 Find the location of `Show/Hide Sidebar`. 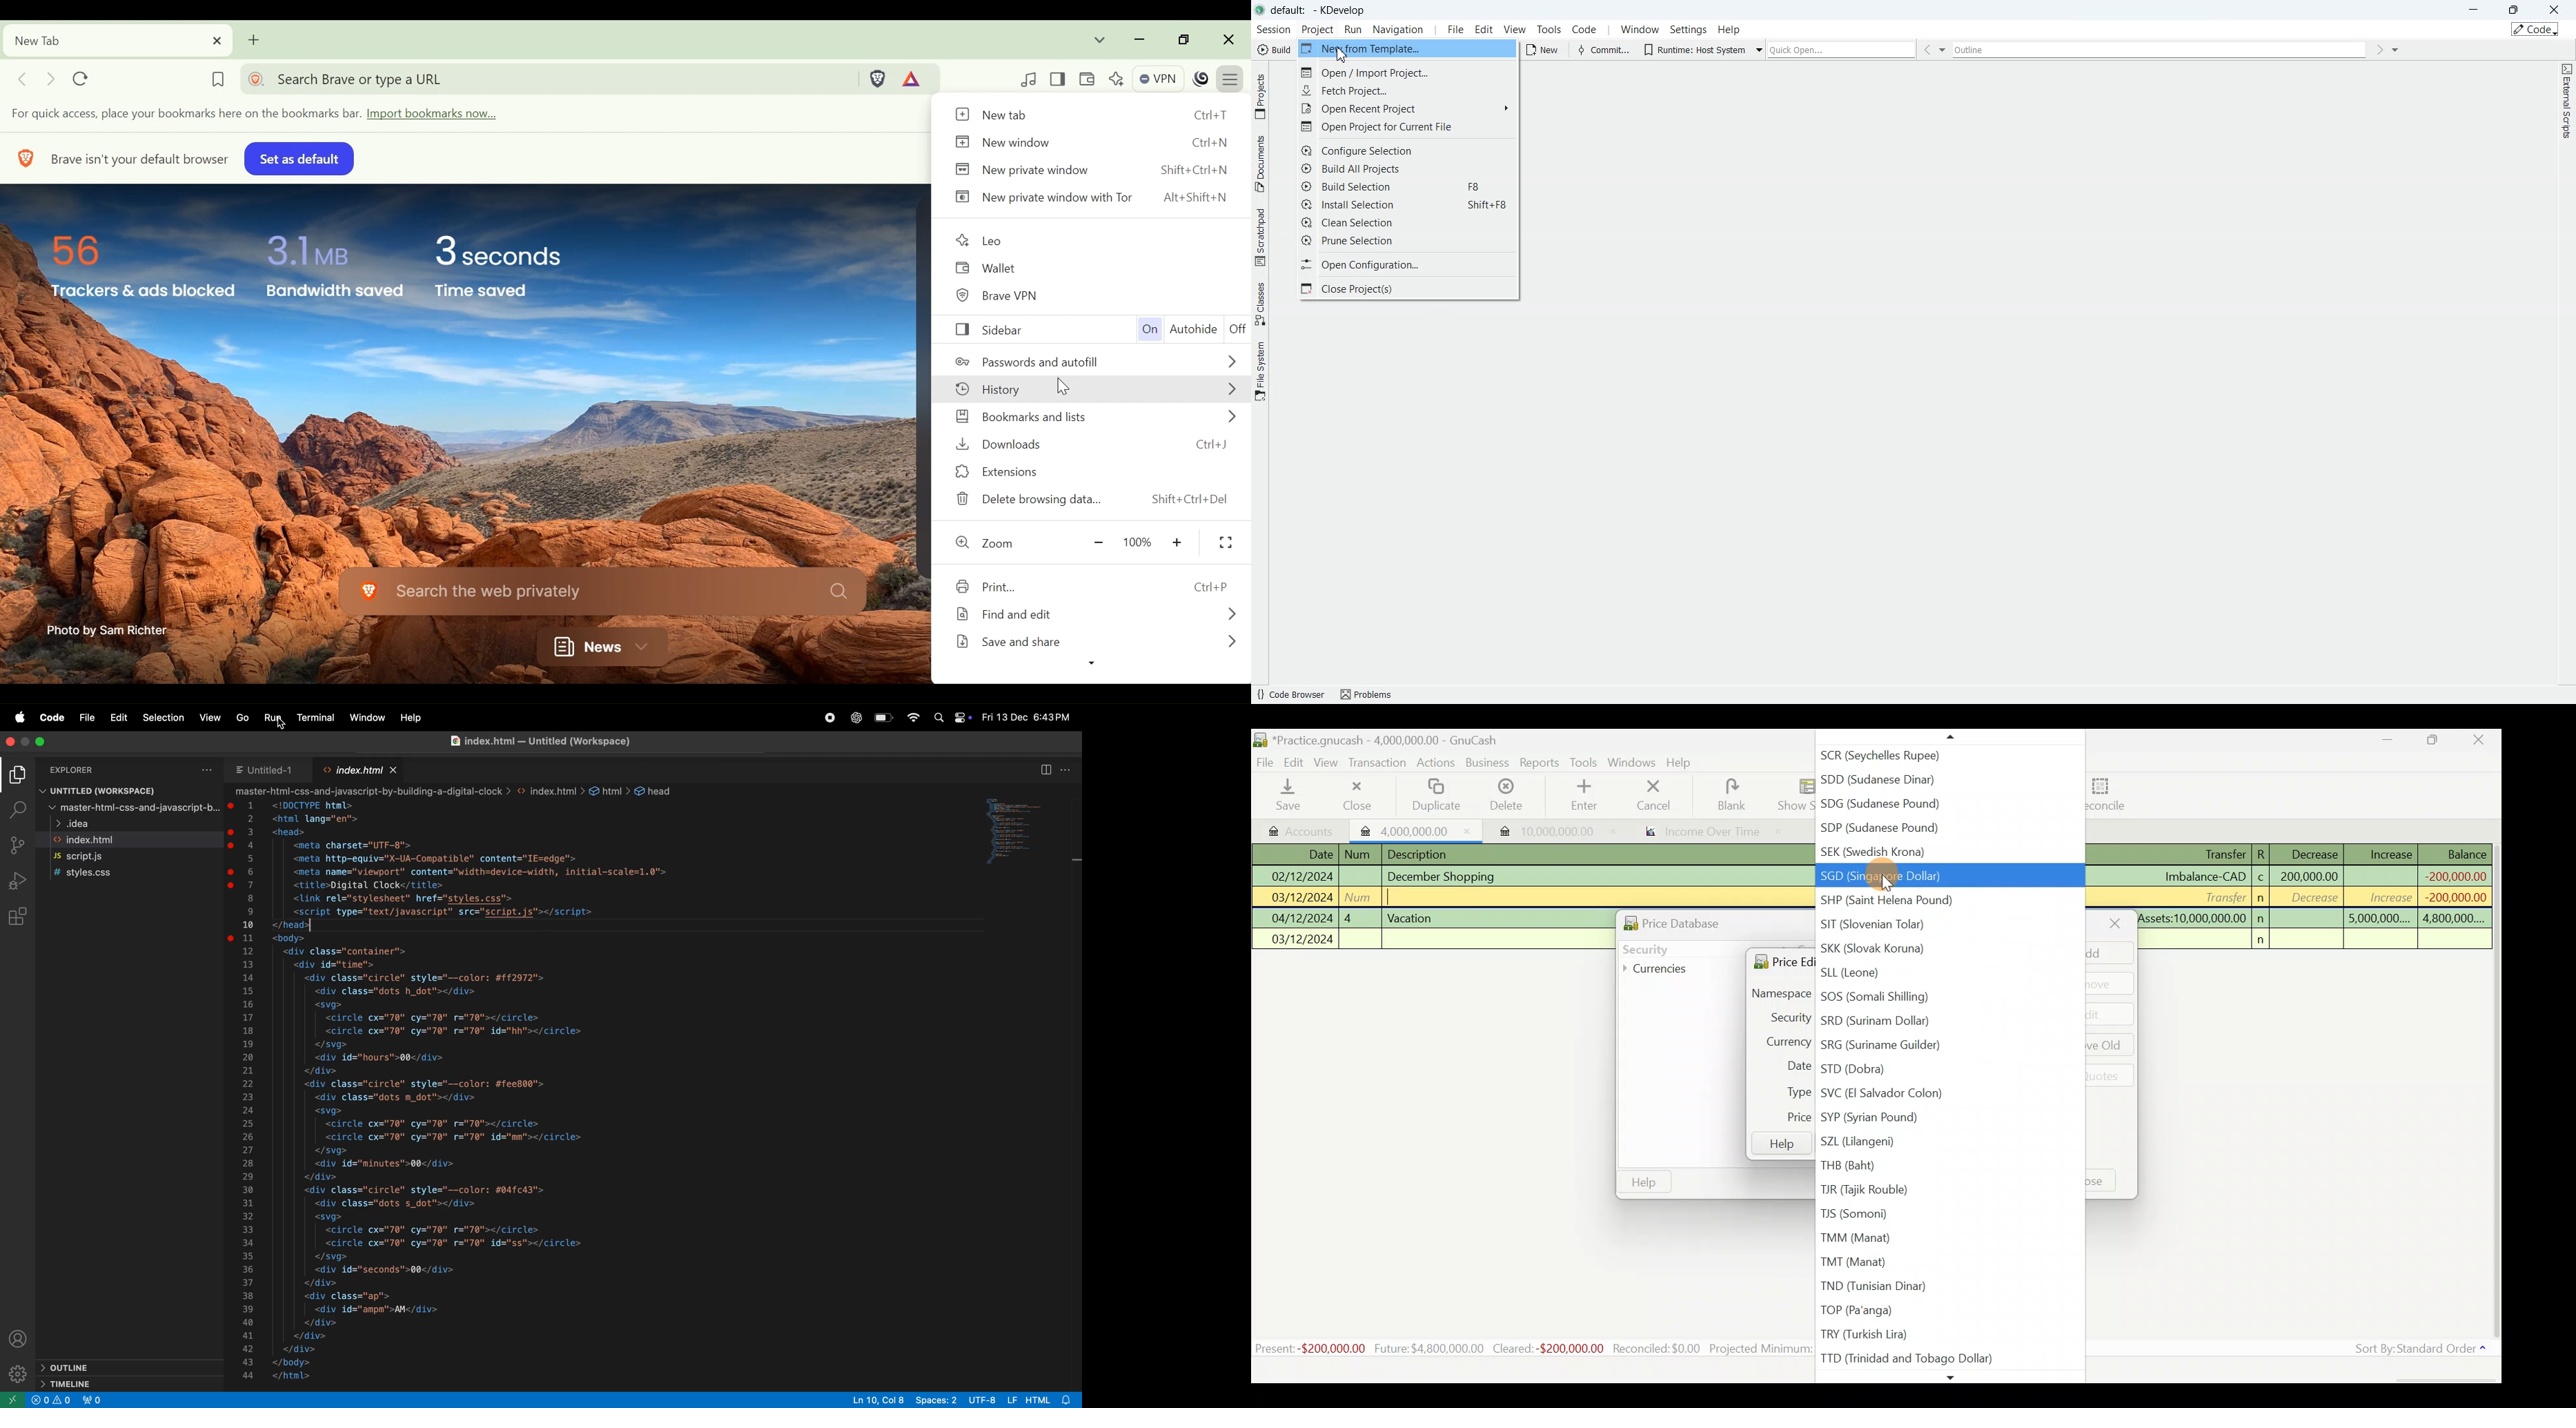

Show/Hide Sidebar is located at coordinates (1061, 78).